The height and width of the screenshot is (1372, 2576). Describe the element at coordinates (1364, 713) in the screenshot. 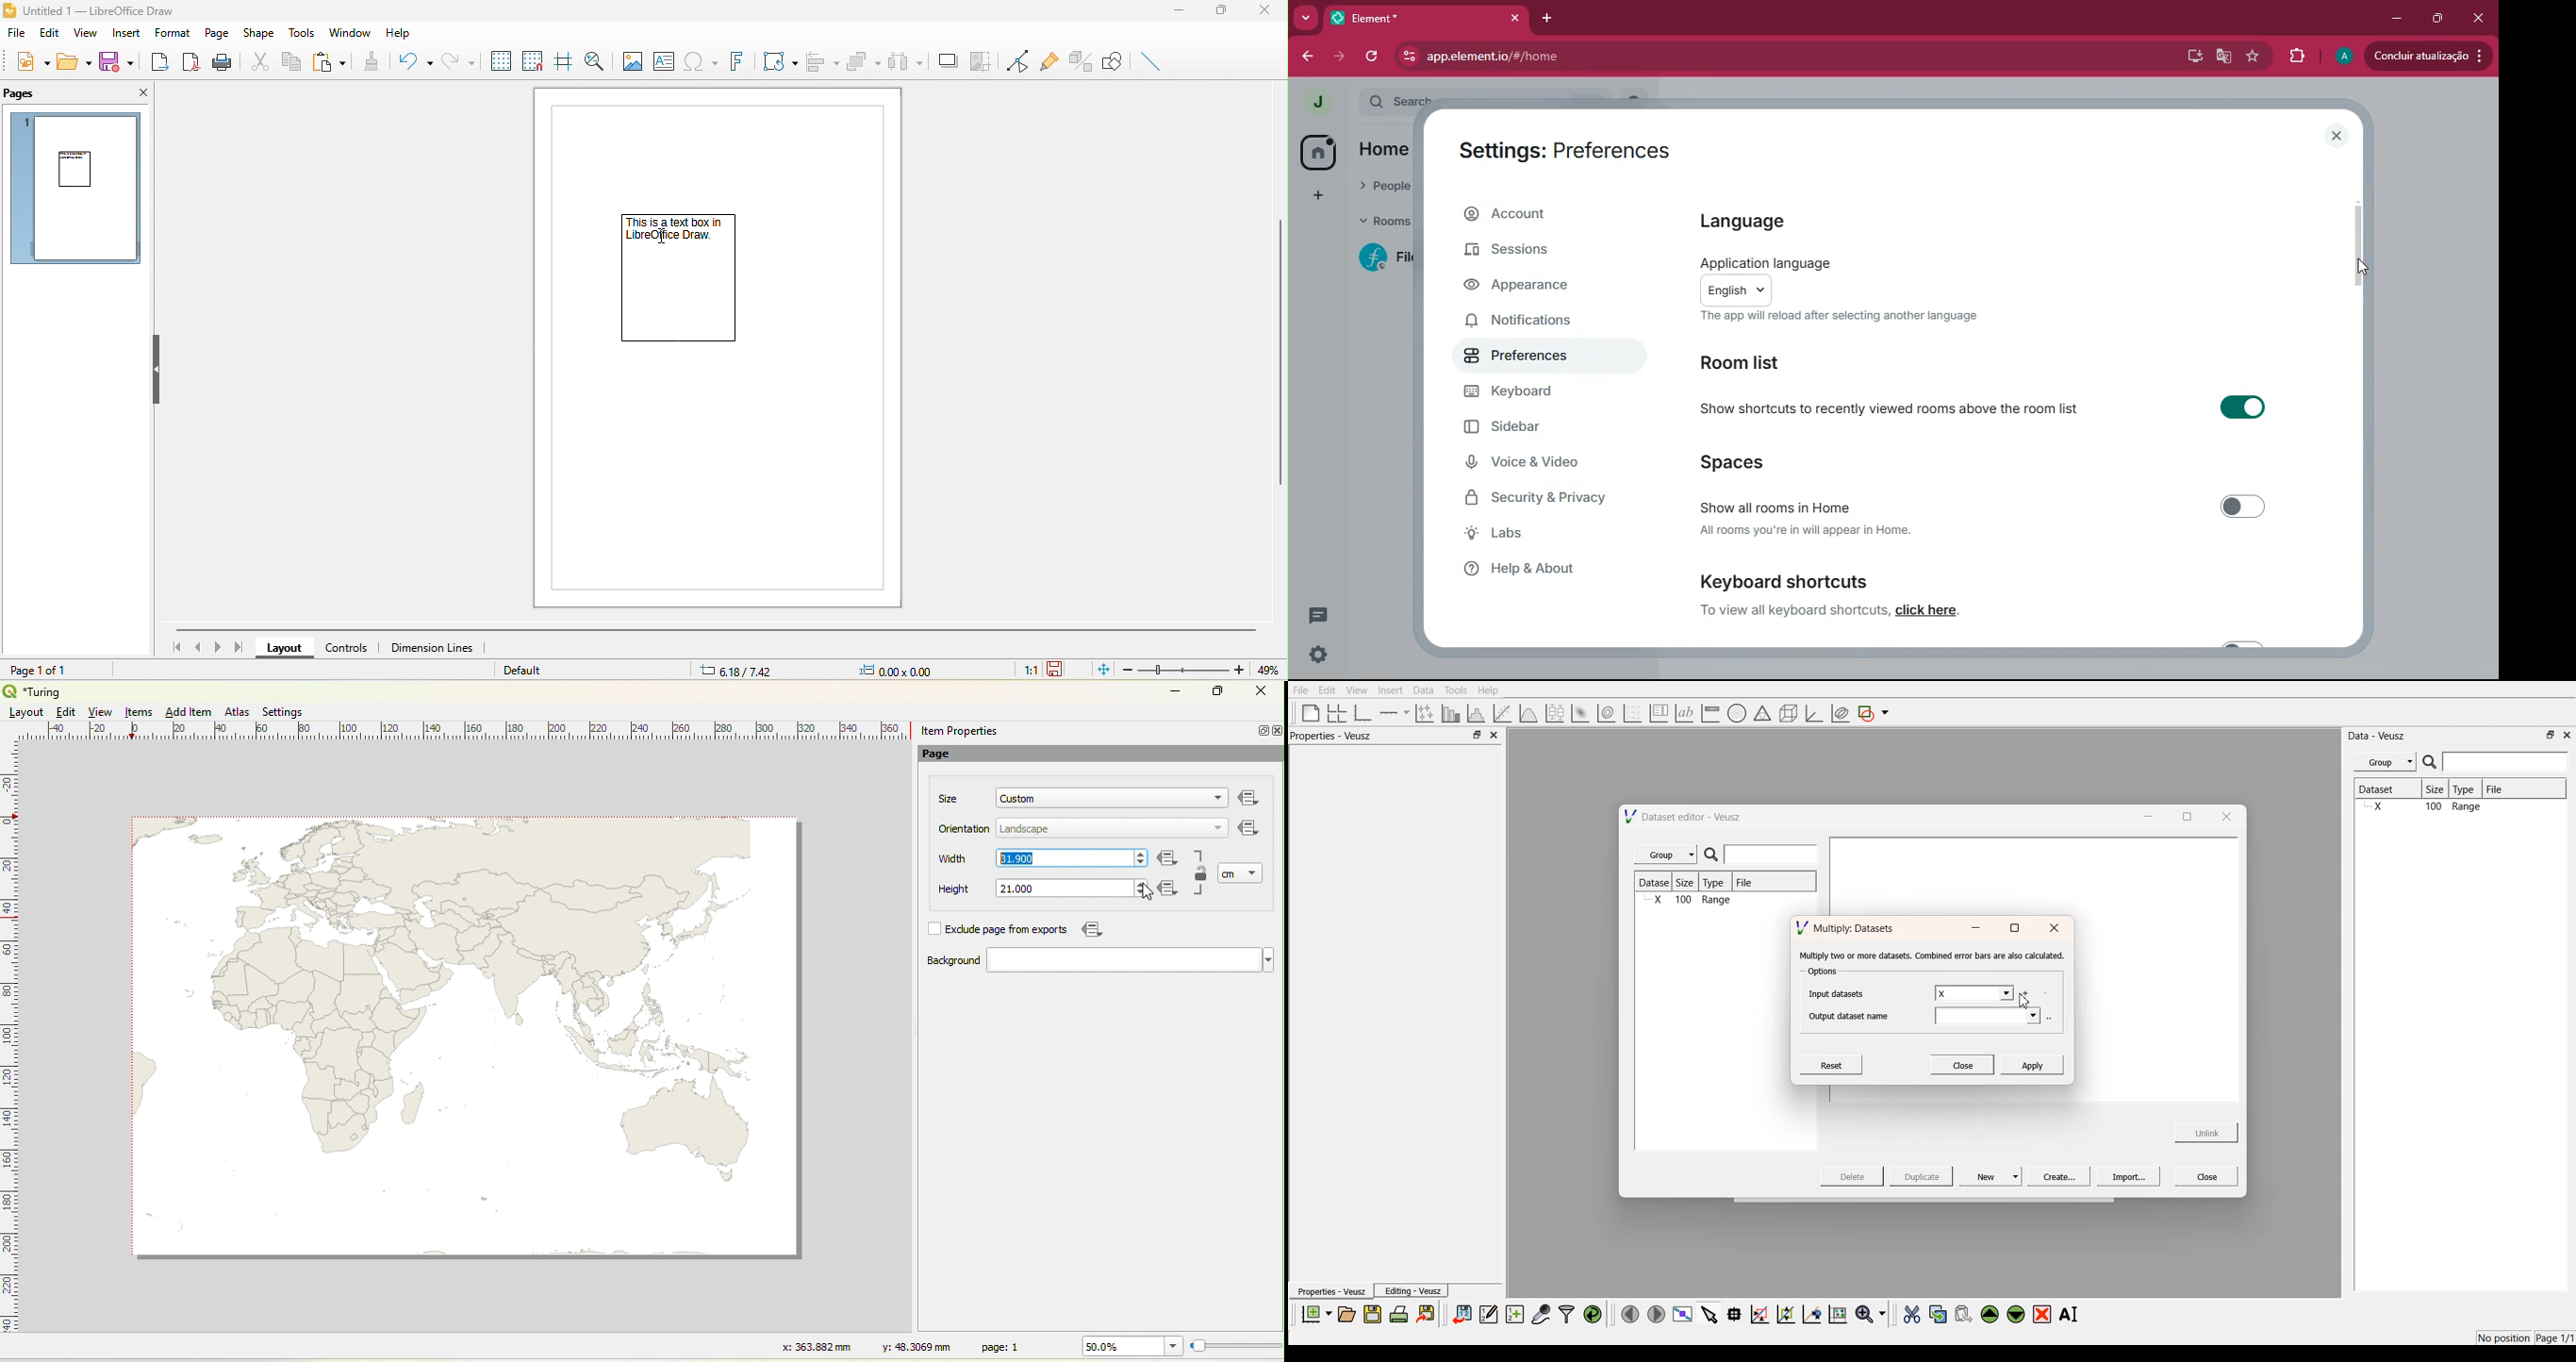

I see `base graphs` at that location.